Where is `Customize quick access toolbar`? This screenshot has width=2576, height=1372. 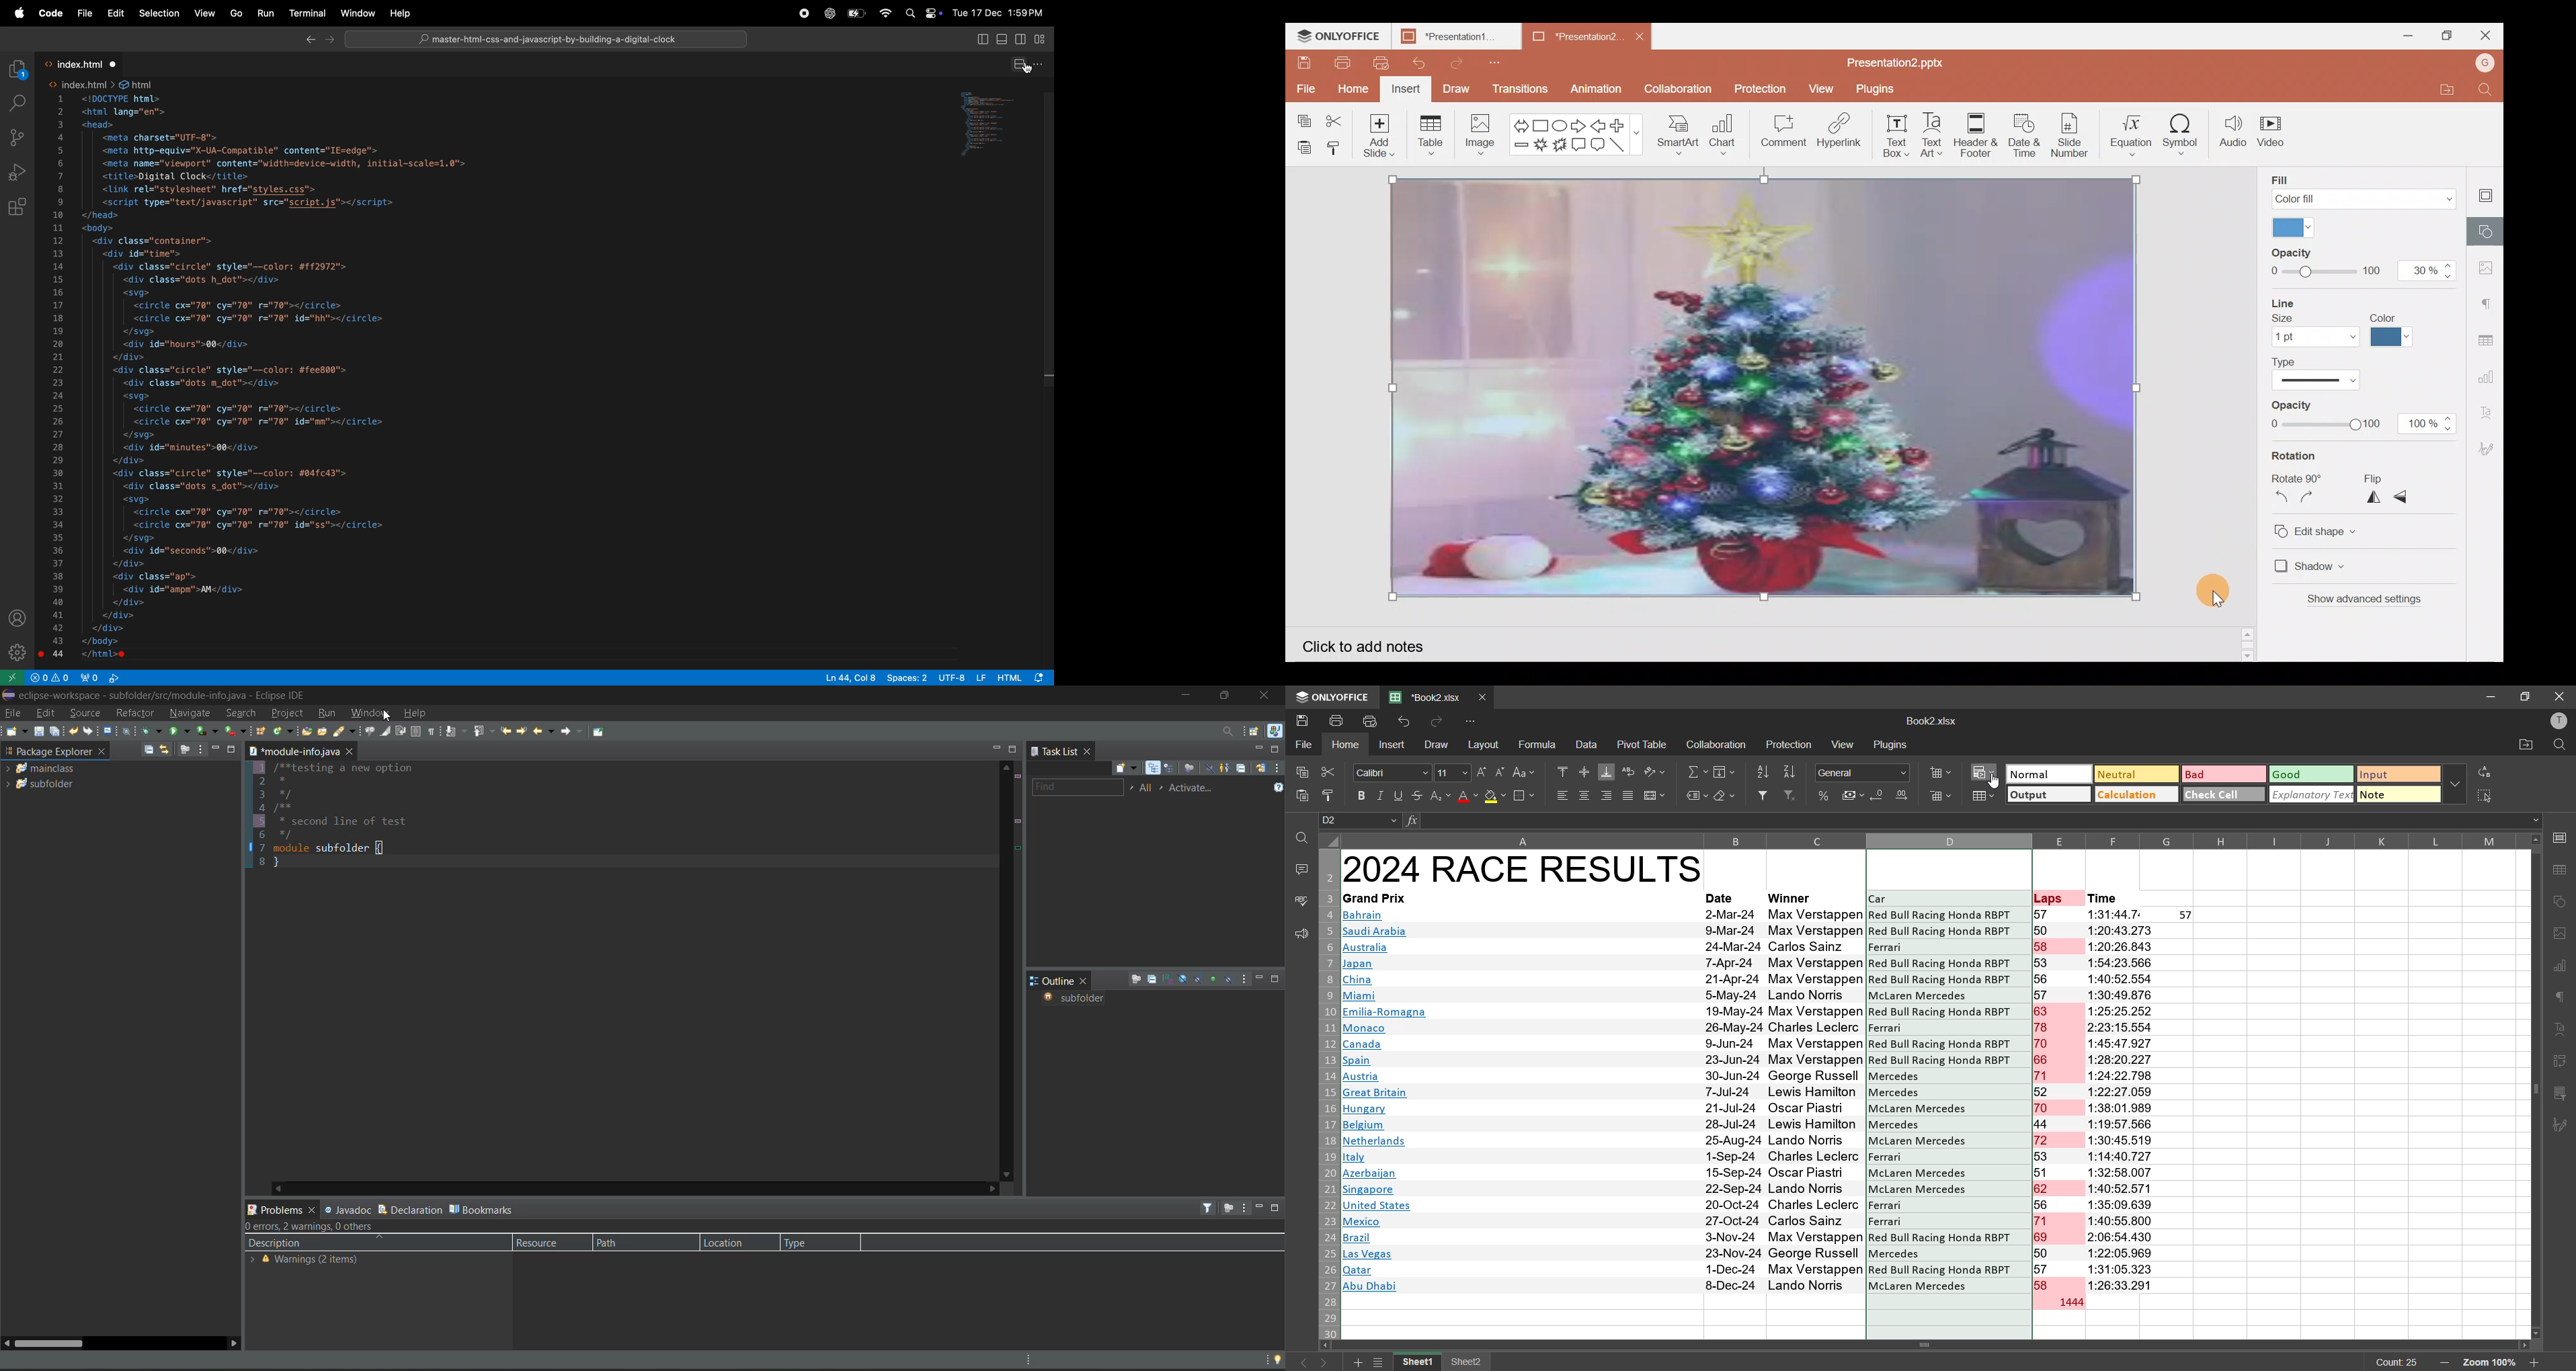 Customize quick access toolbar is located at coordinates (1491, 60).